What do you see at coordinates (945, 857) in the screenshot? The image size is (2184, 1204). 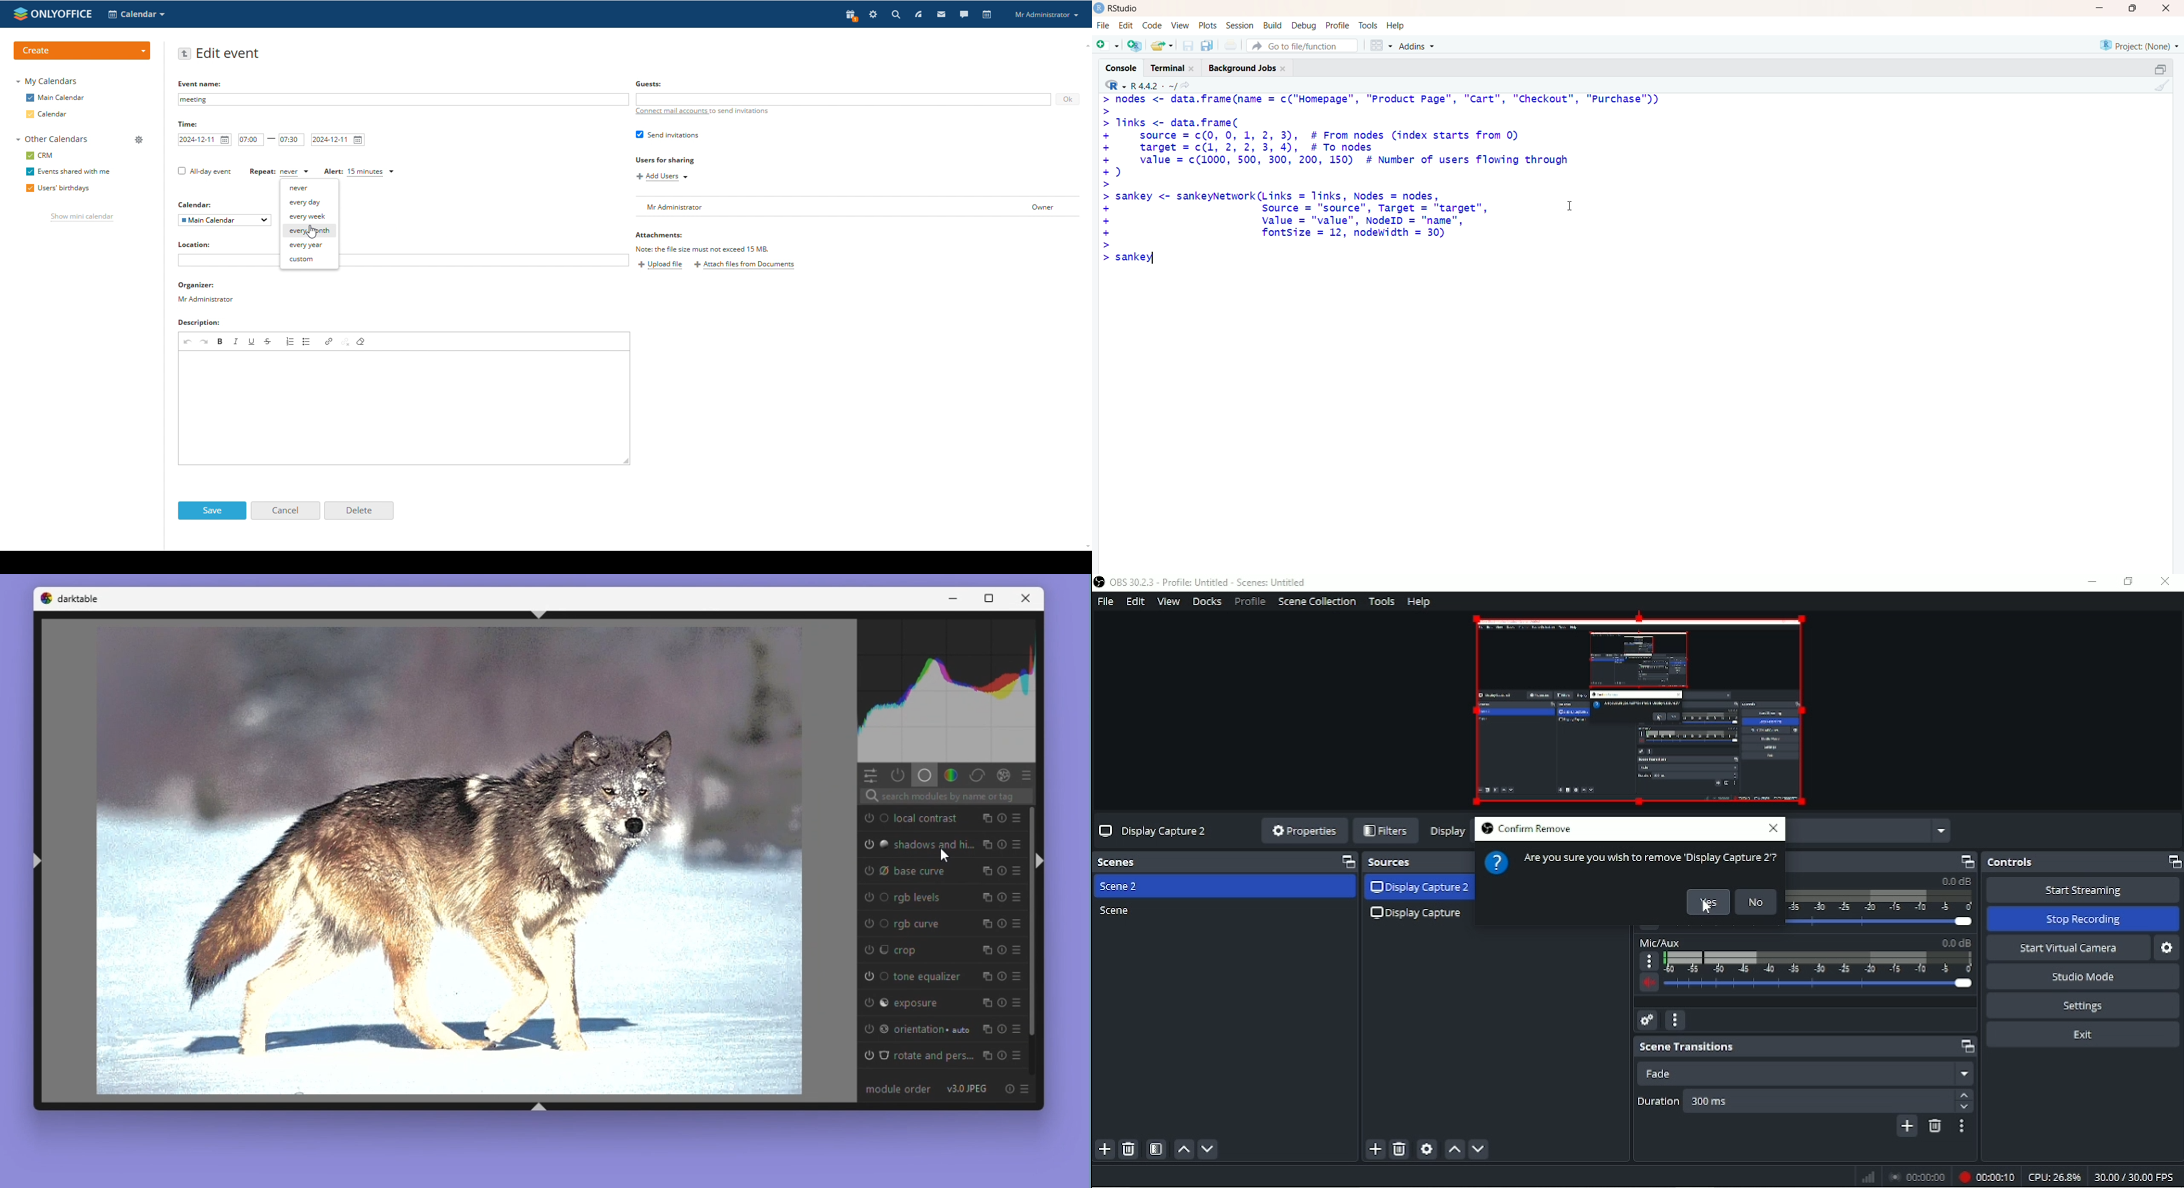 I see `cursor` at bounding box center [945, 857].